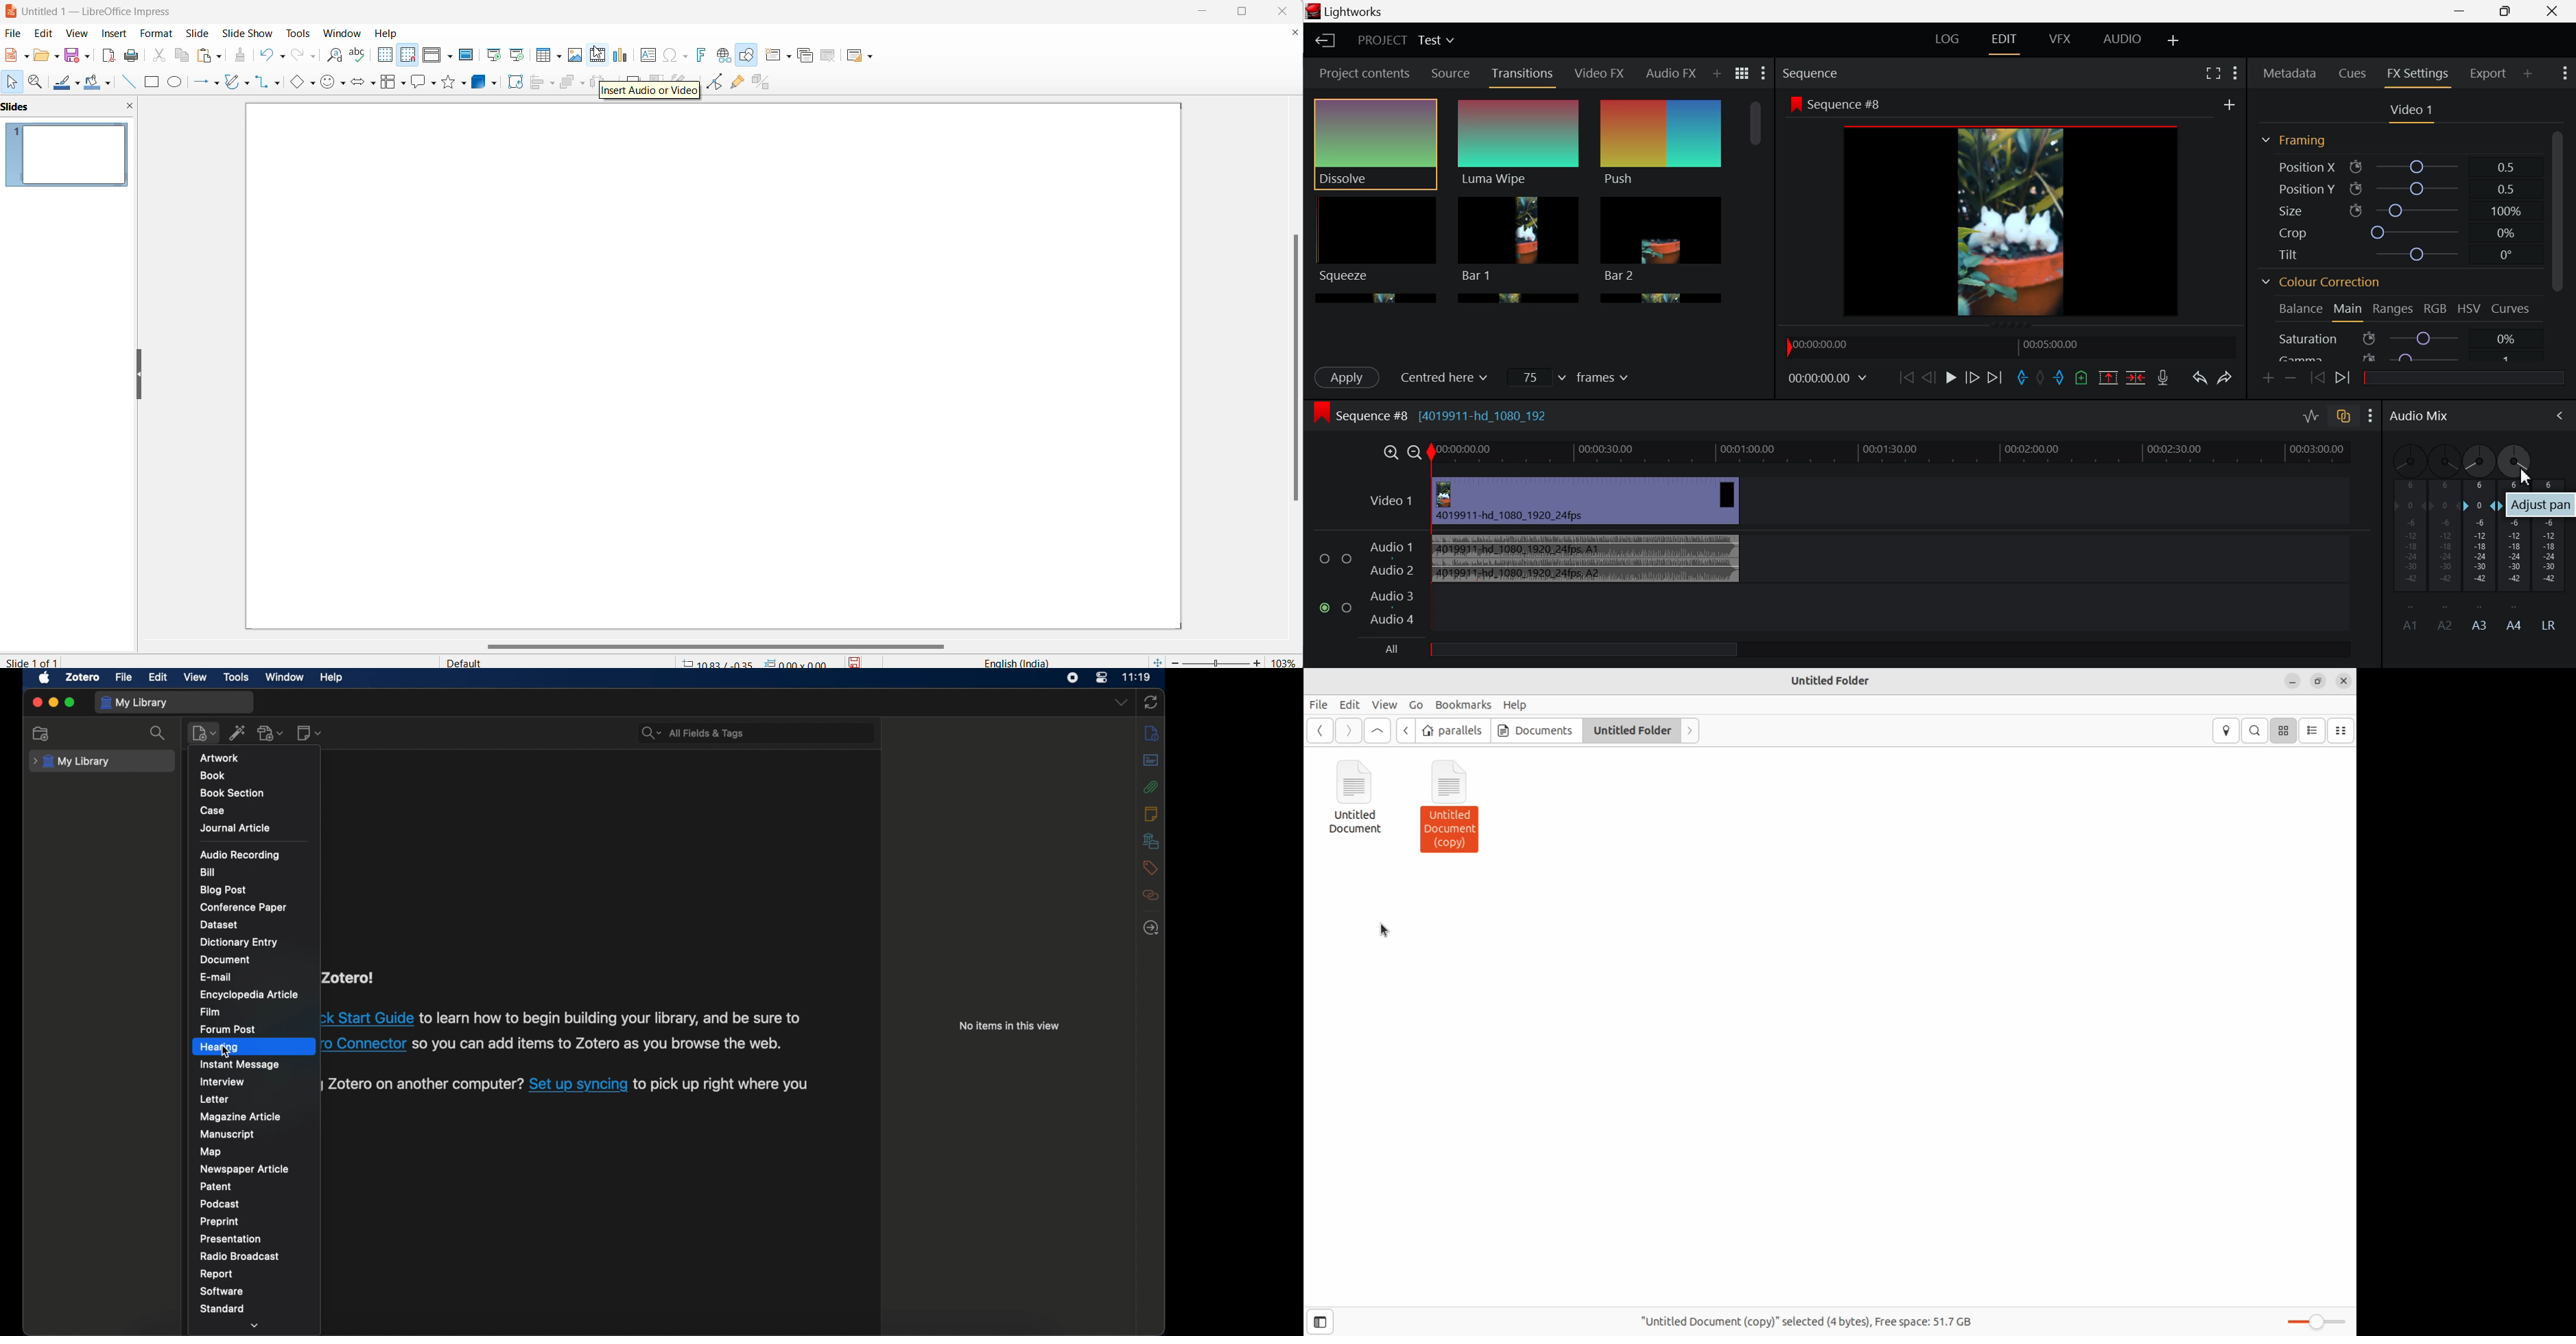 The width and height of the screenshot is (2576, 1344). What do you see at coordinates (81, 677) in the screenshot?
I see `zotero` at bounding box center [81, 677].